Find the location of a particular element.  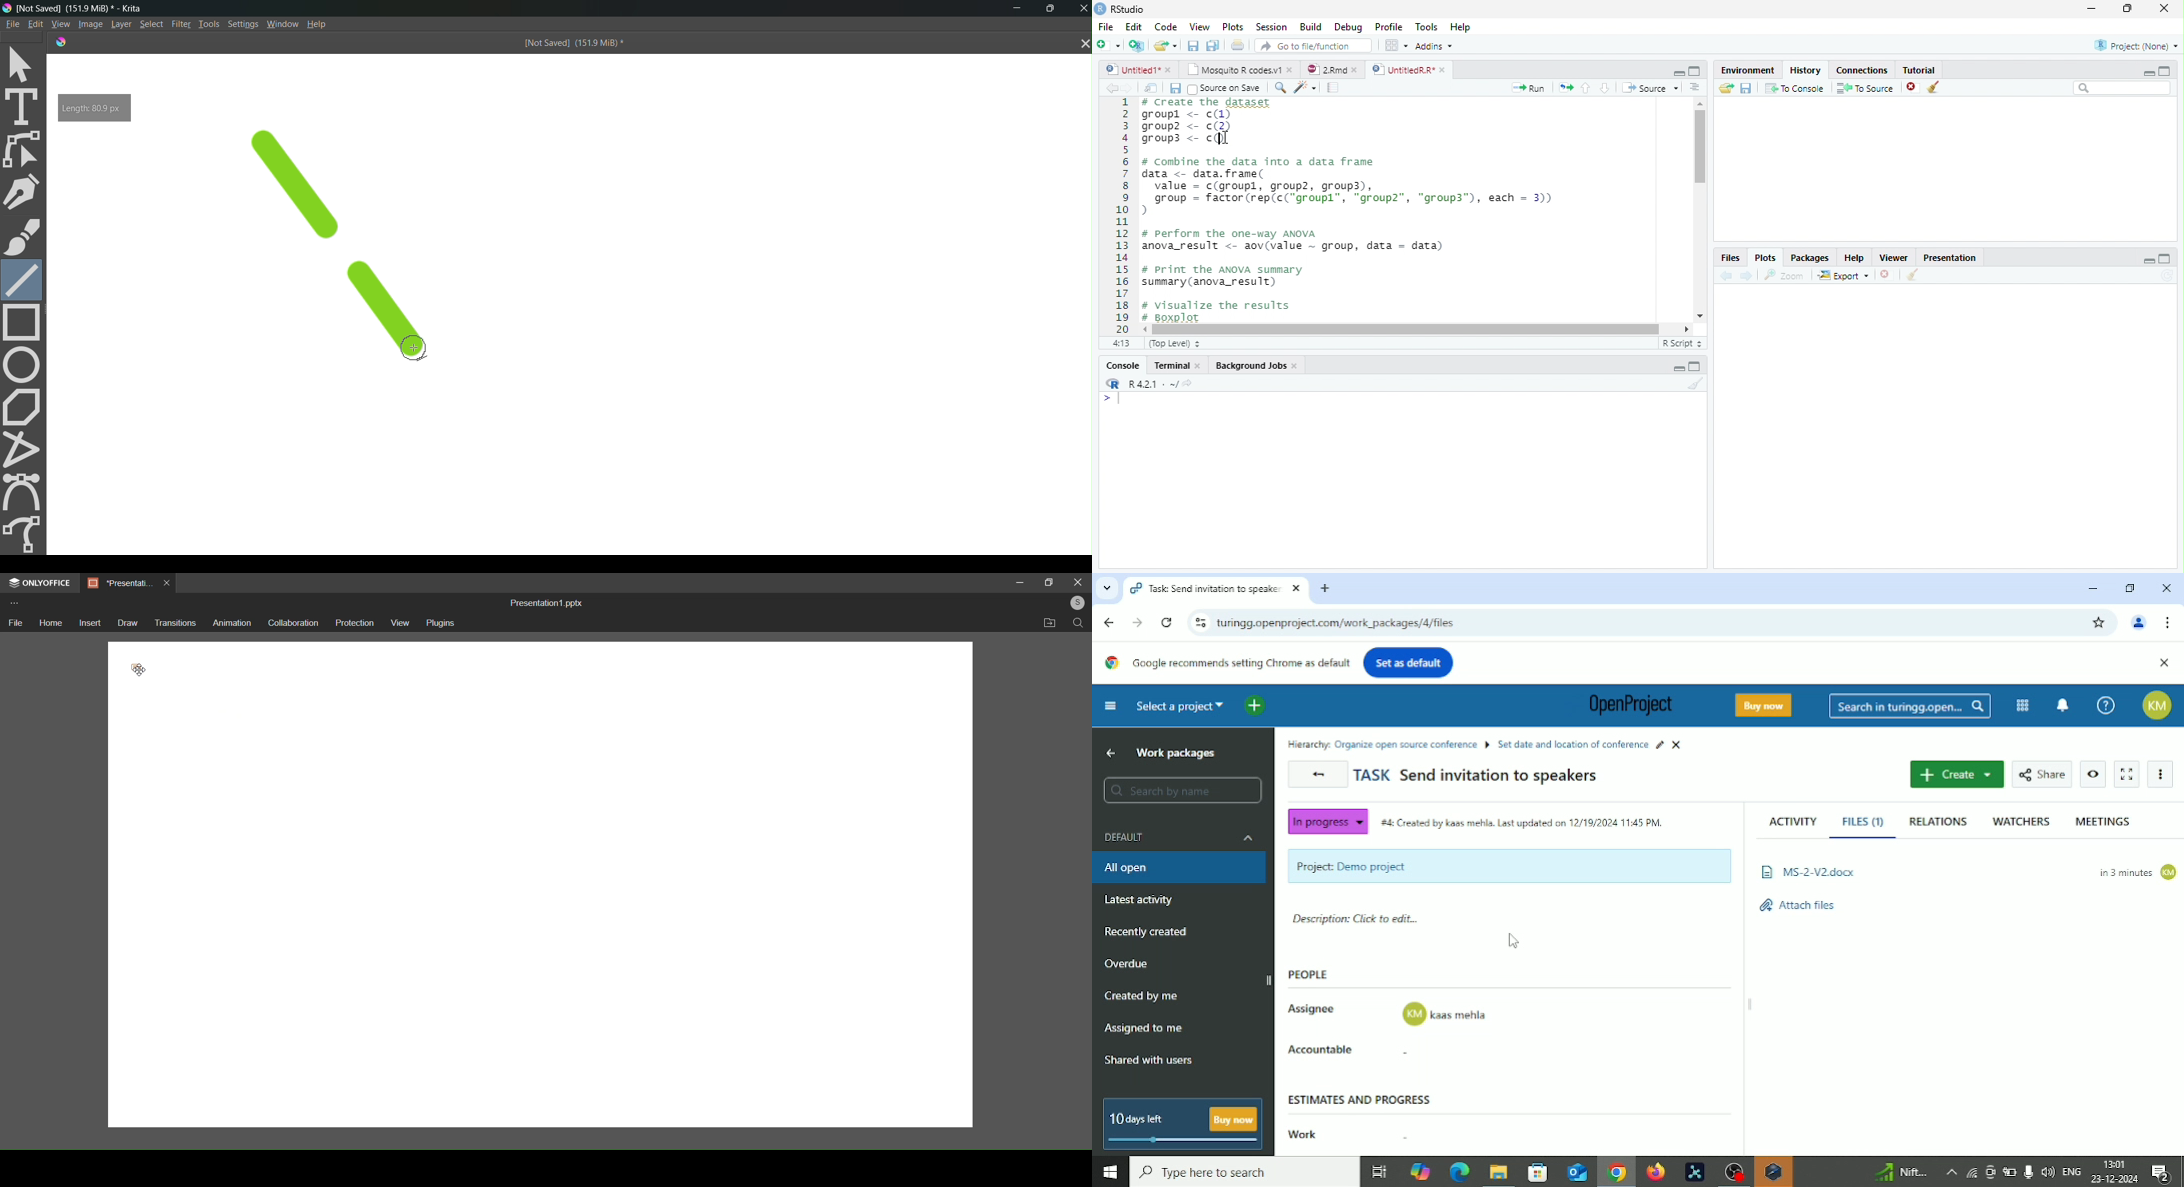

Viewer is located at coordinates (1895, 257).